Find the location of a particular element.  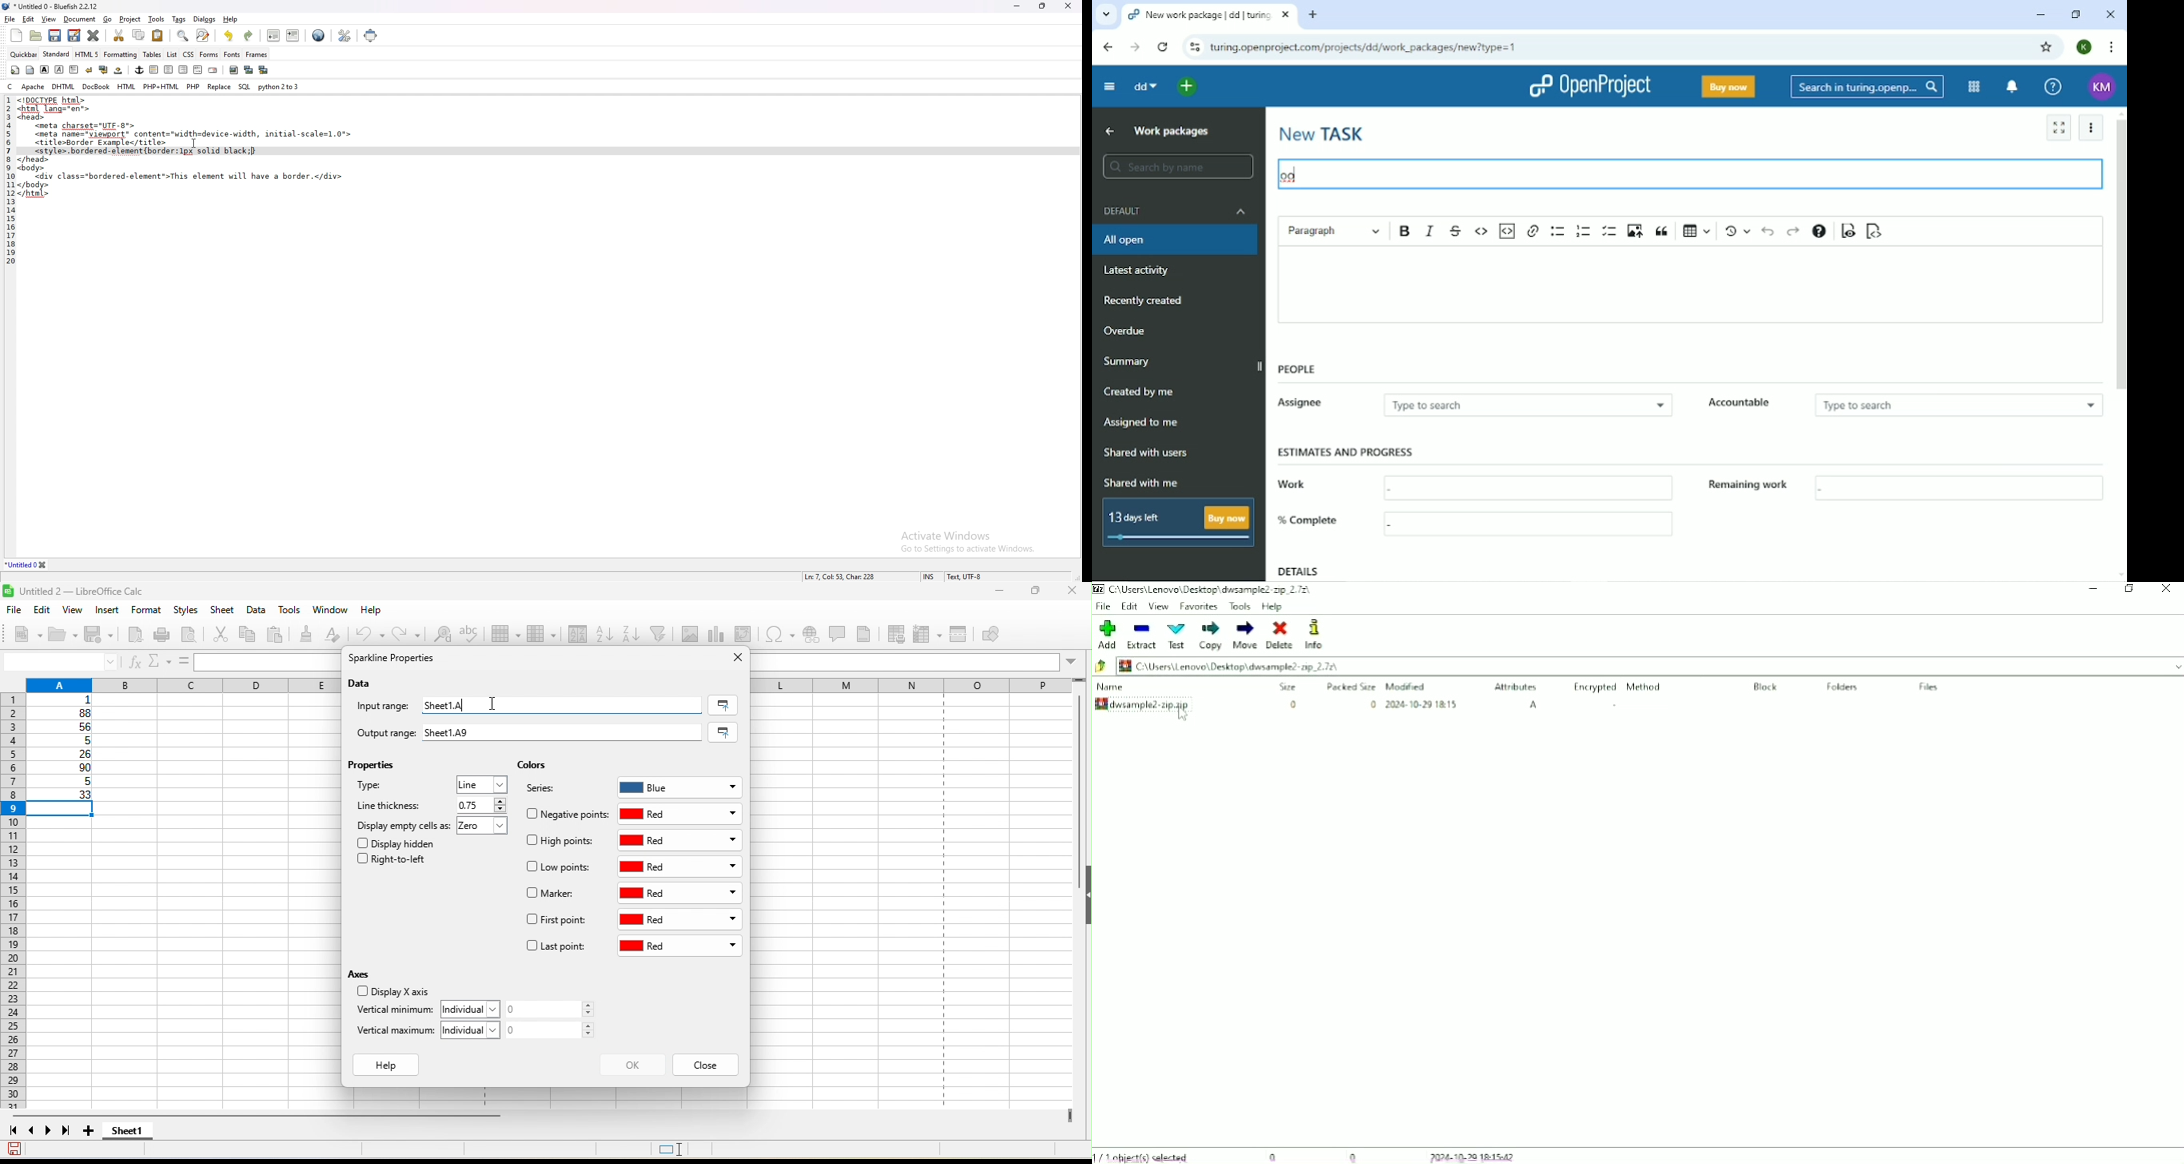

chart is located at coordinates (718, 634).